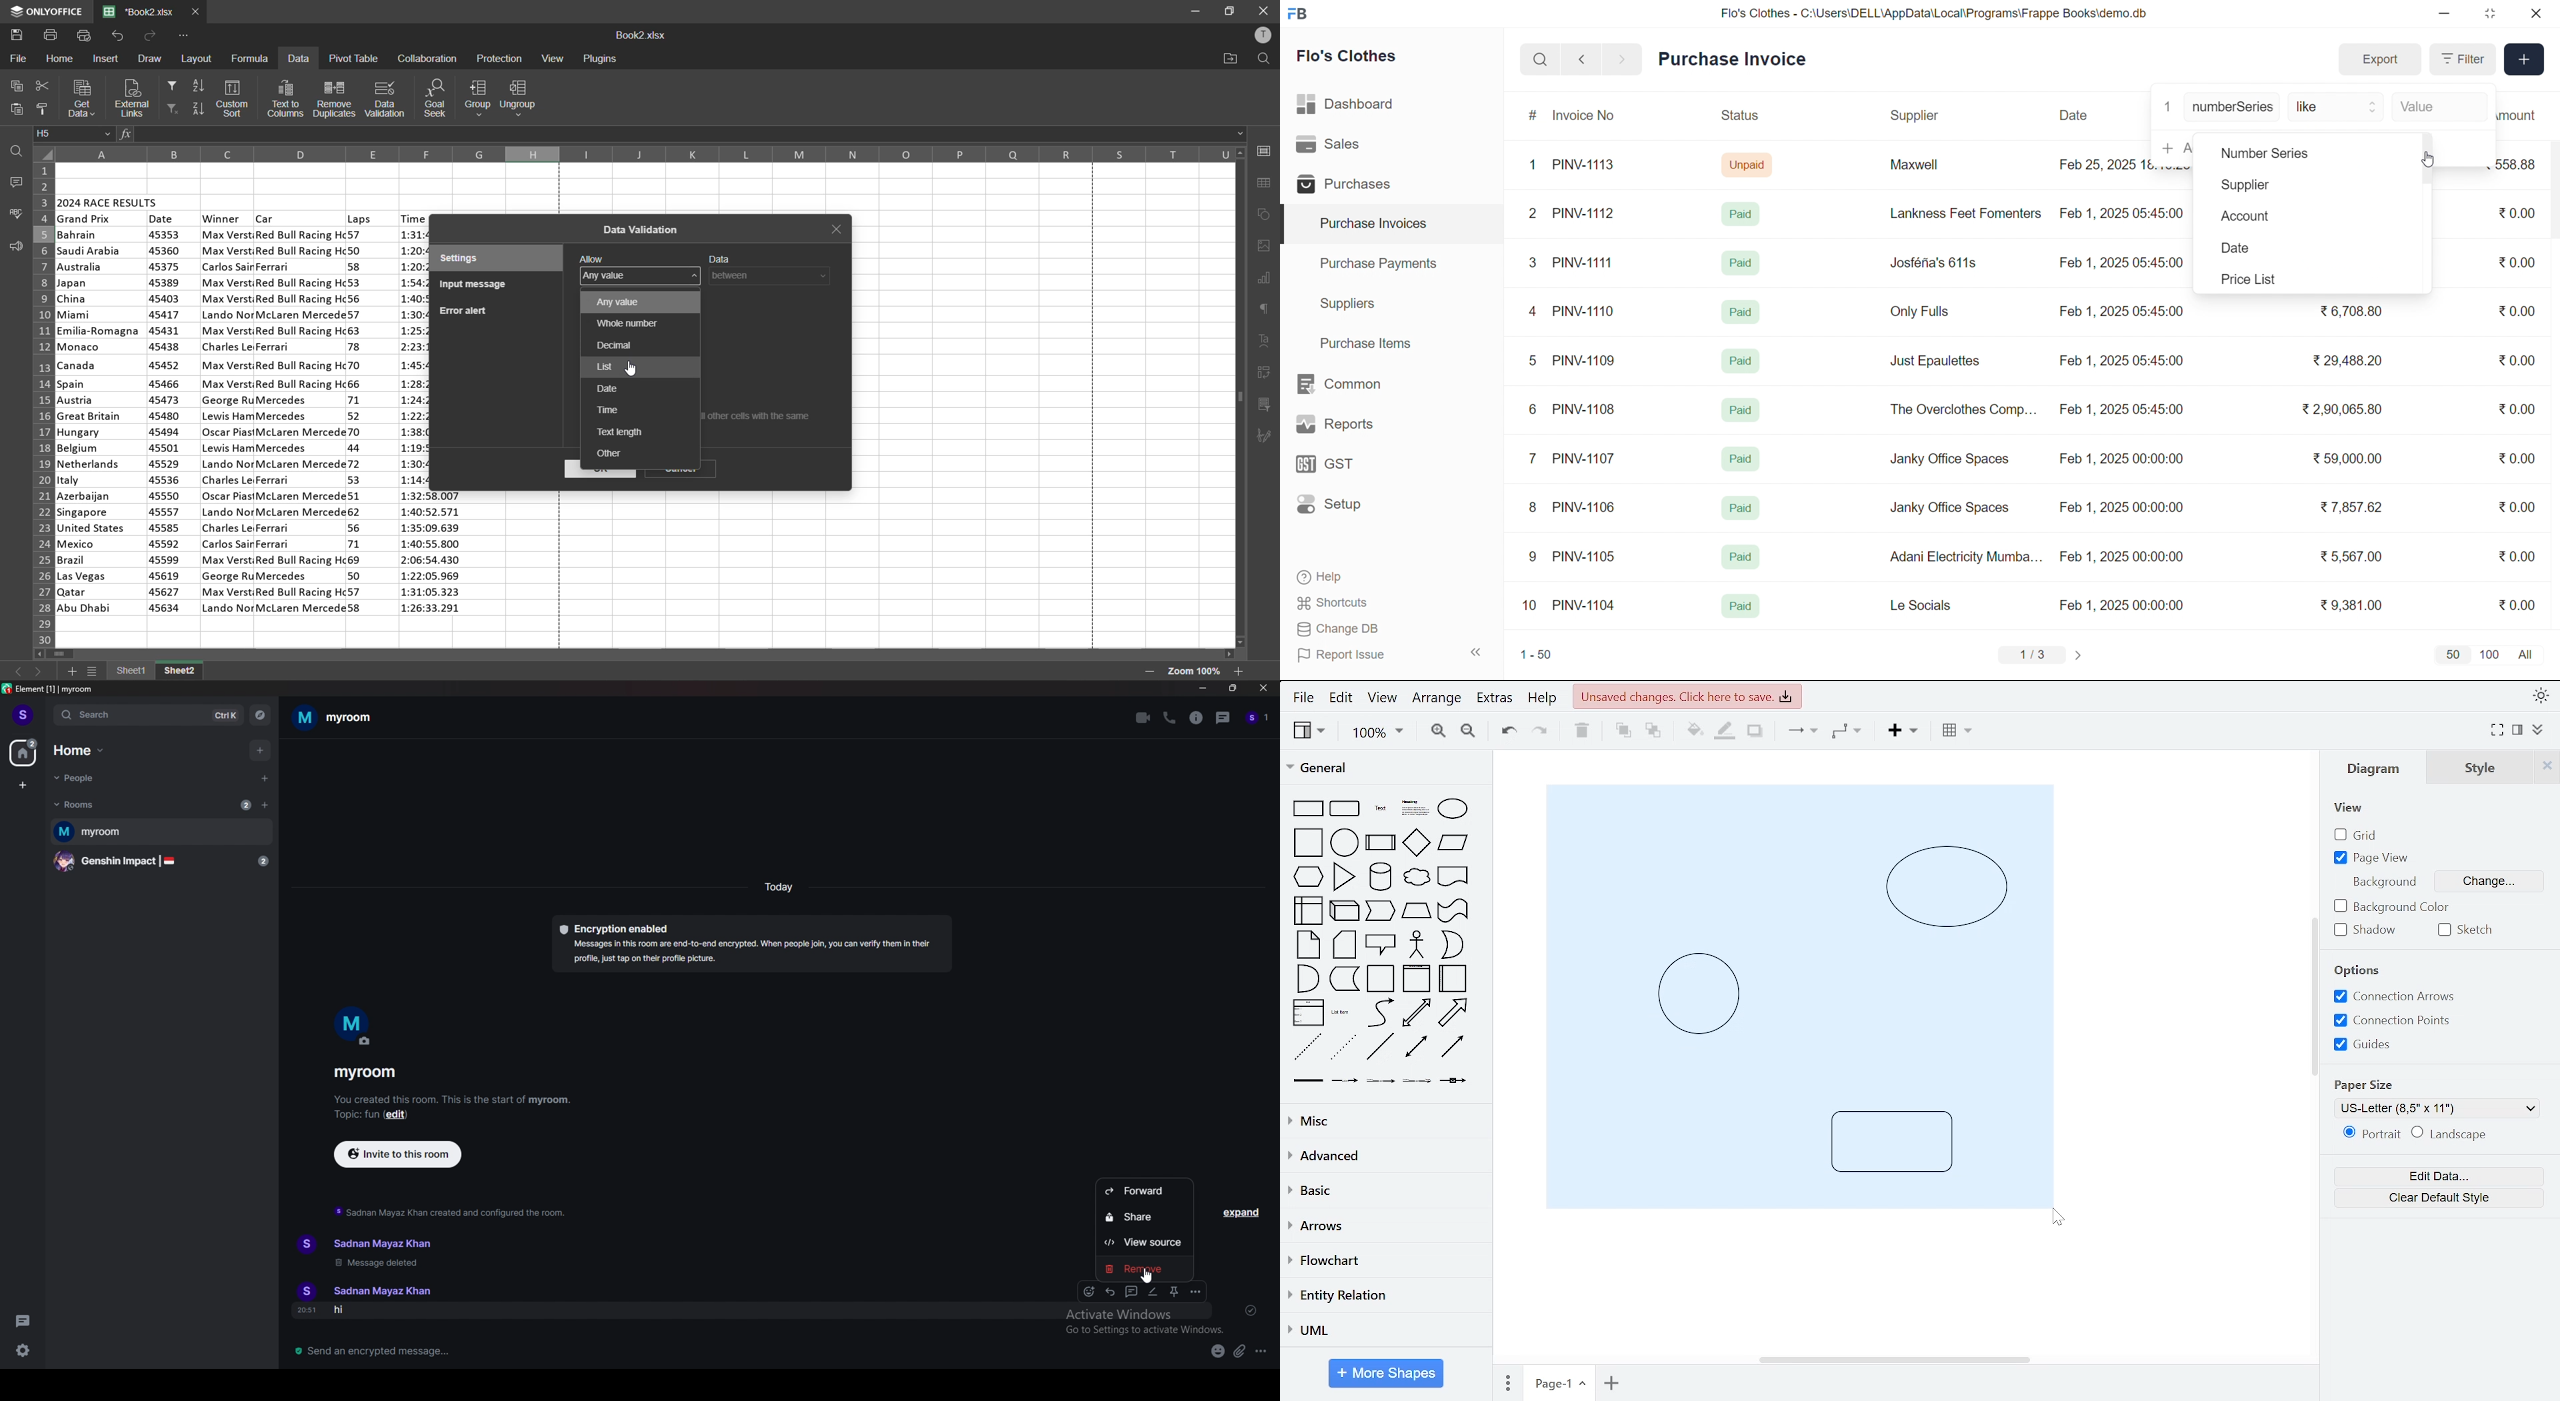 The height and width of the screenshot is (1428, 2576). What do you see at coordinates (1267, 437) in the screenshot?
I see `signature` at bounding box center [1267, 437].